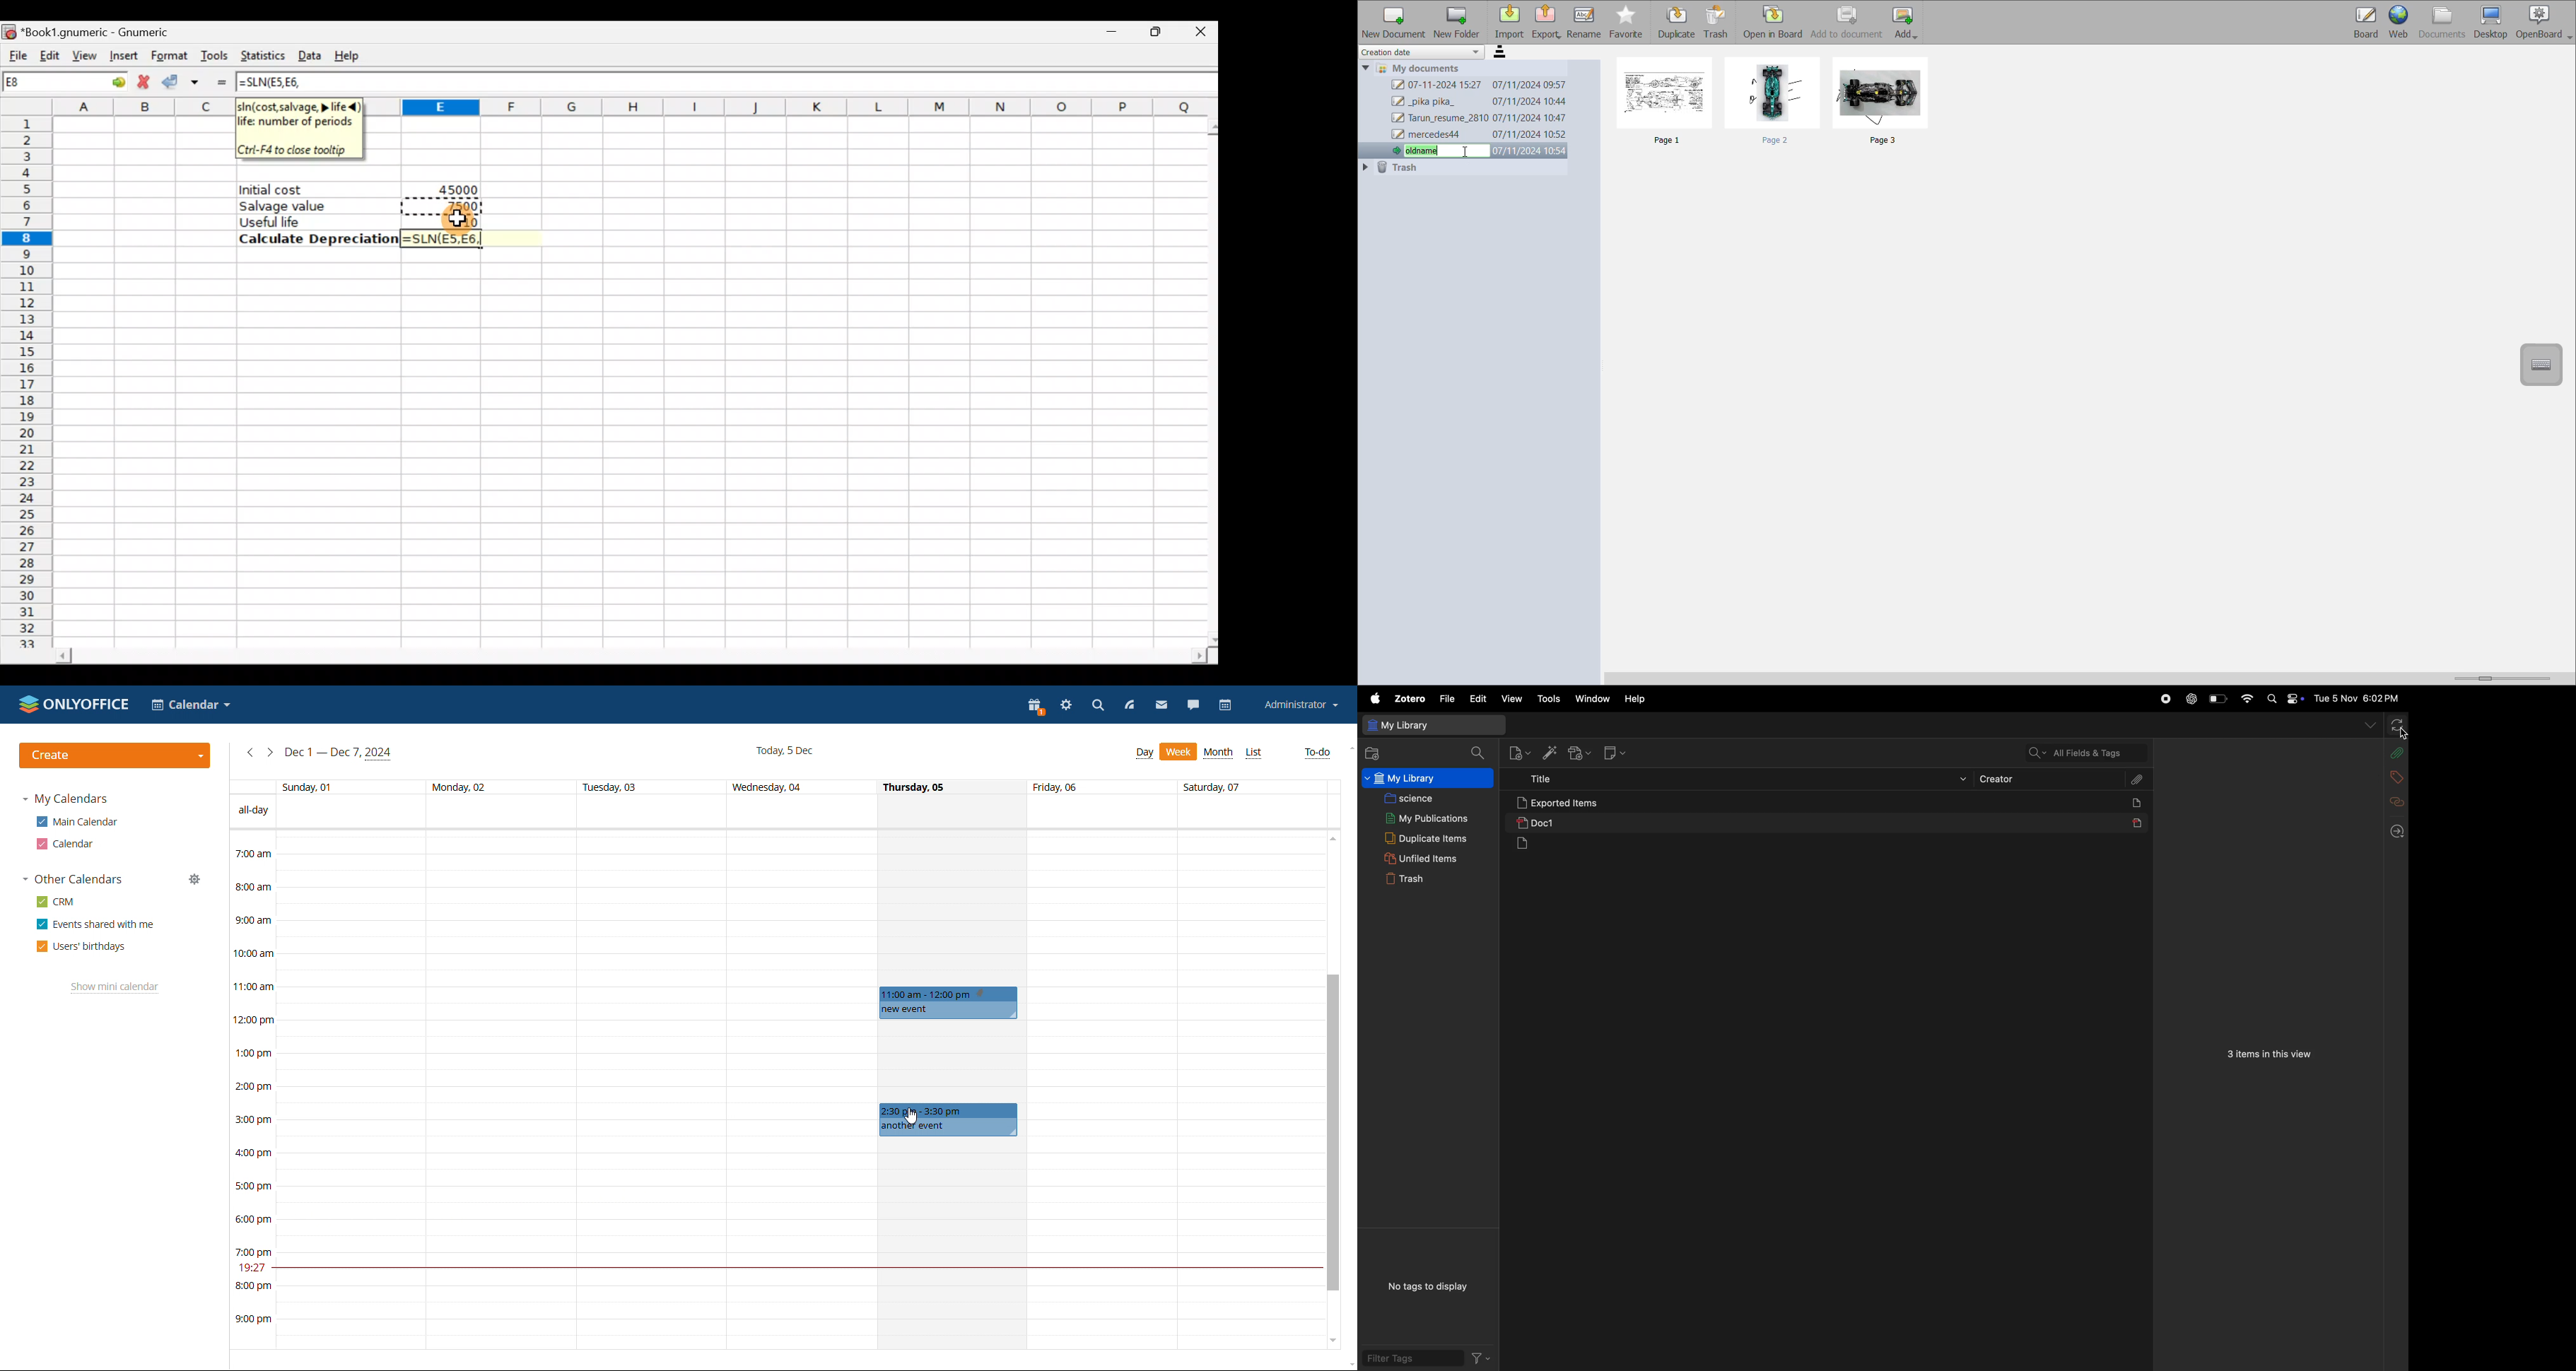 This screenshot has width=2576, height=1372. Describe the element at coordinates (1476, 698) in the screenshot. I see `edit` at that location.